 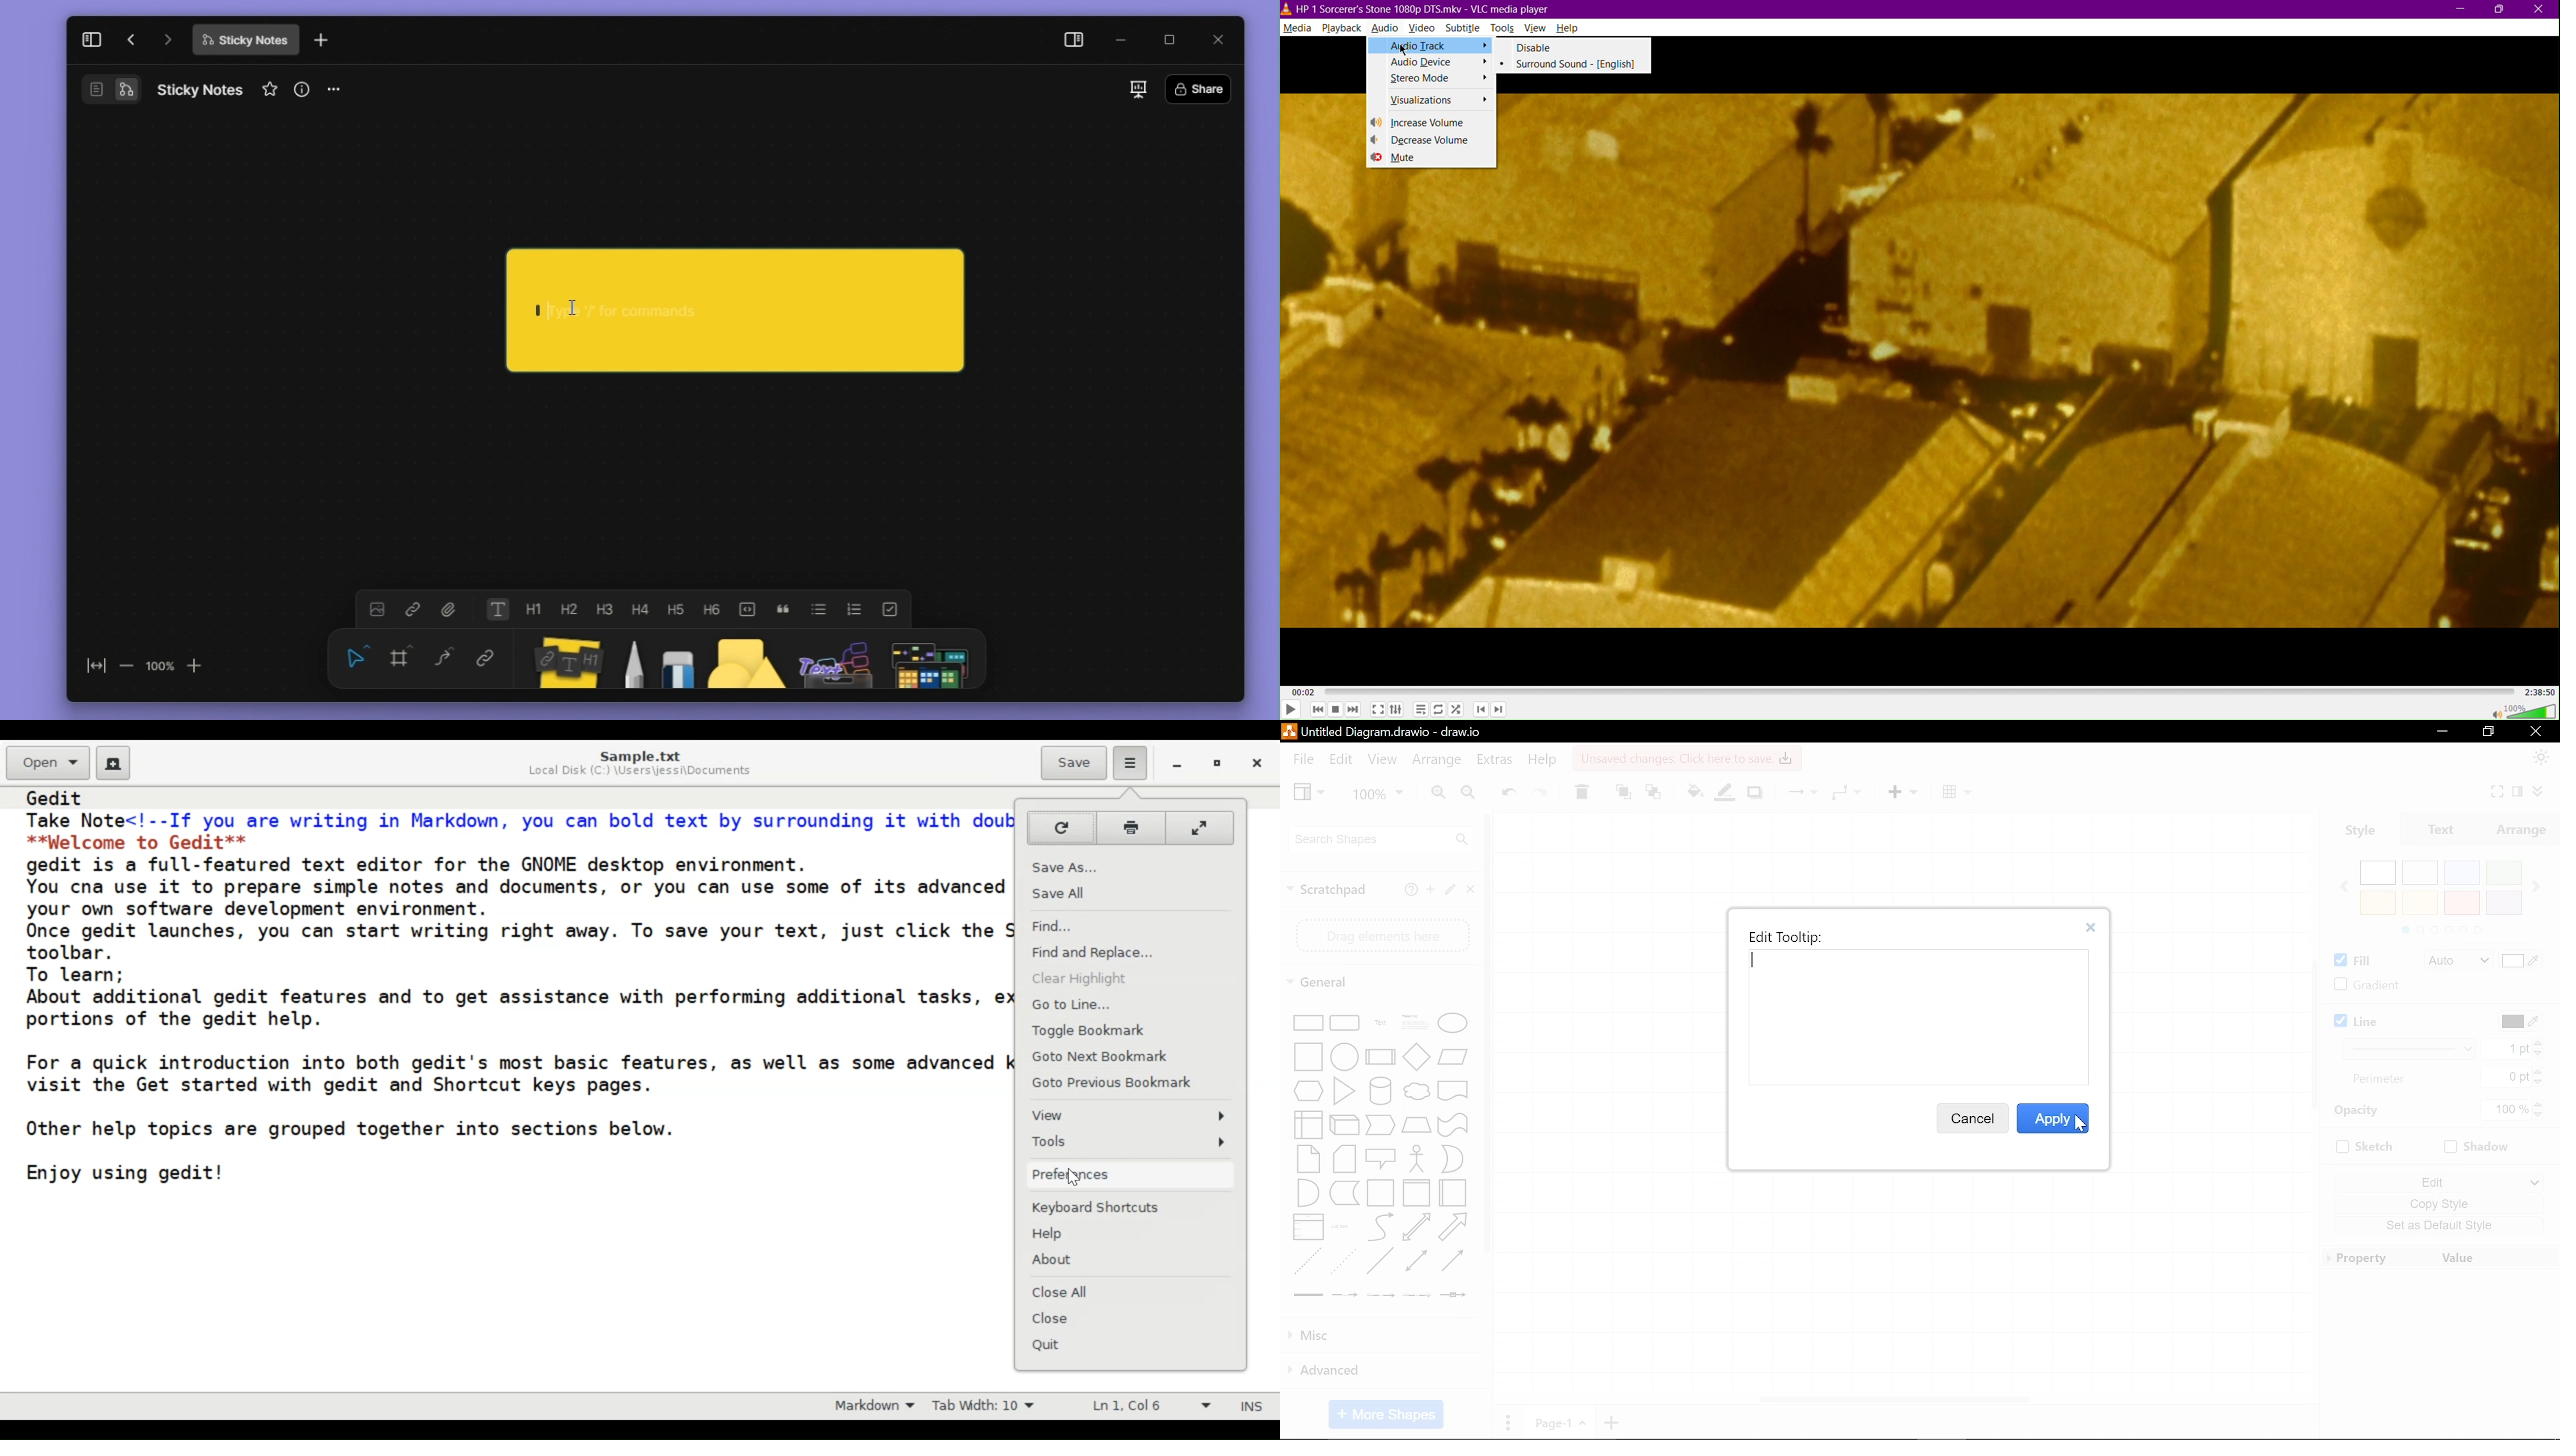 What do you see at coordinates (2534, 731) in the screenshot?
I see `Close window` at bounding box center [2534, 731].